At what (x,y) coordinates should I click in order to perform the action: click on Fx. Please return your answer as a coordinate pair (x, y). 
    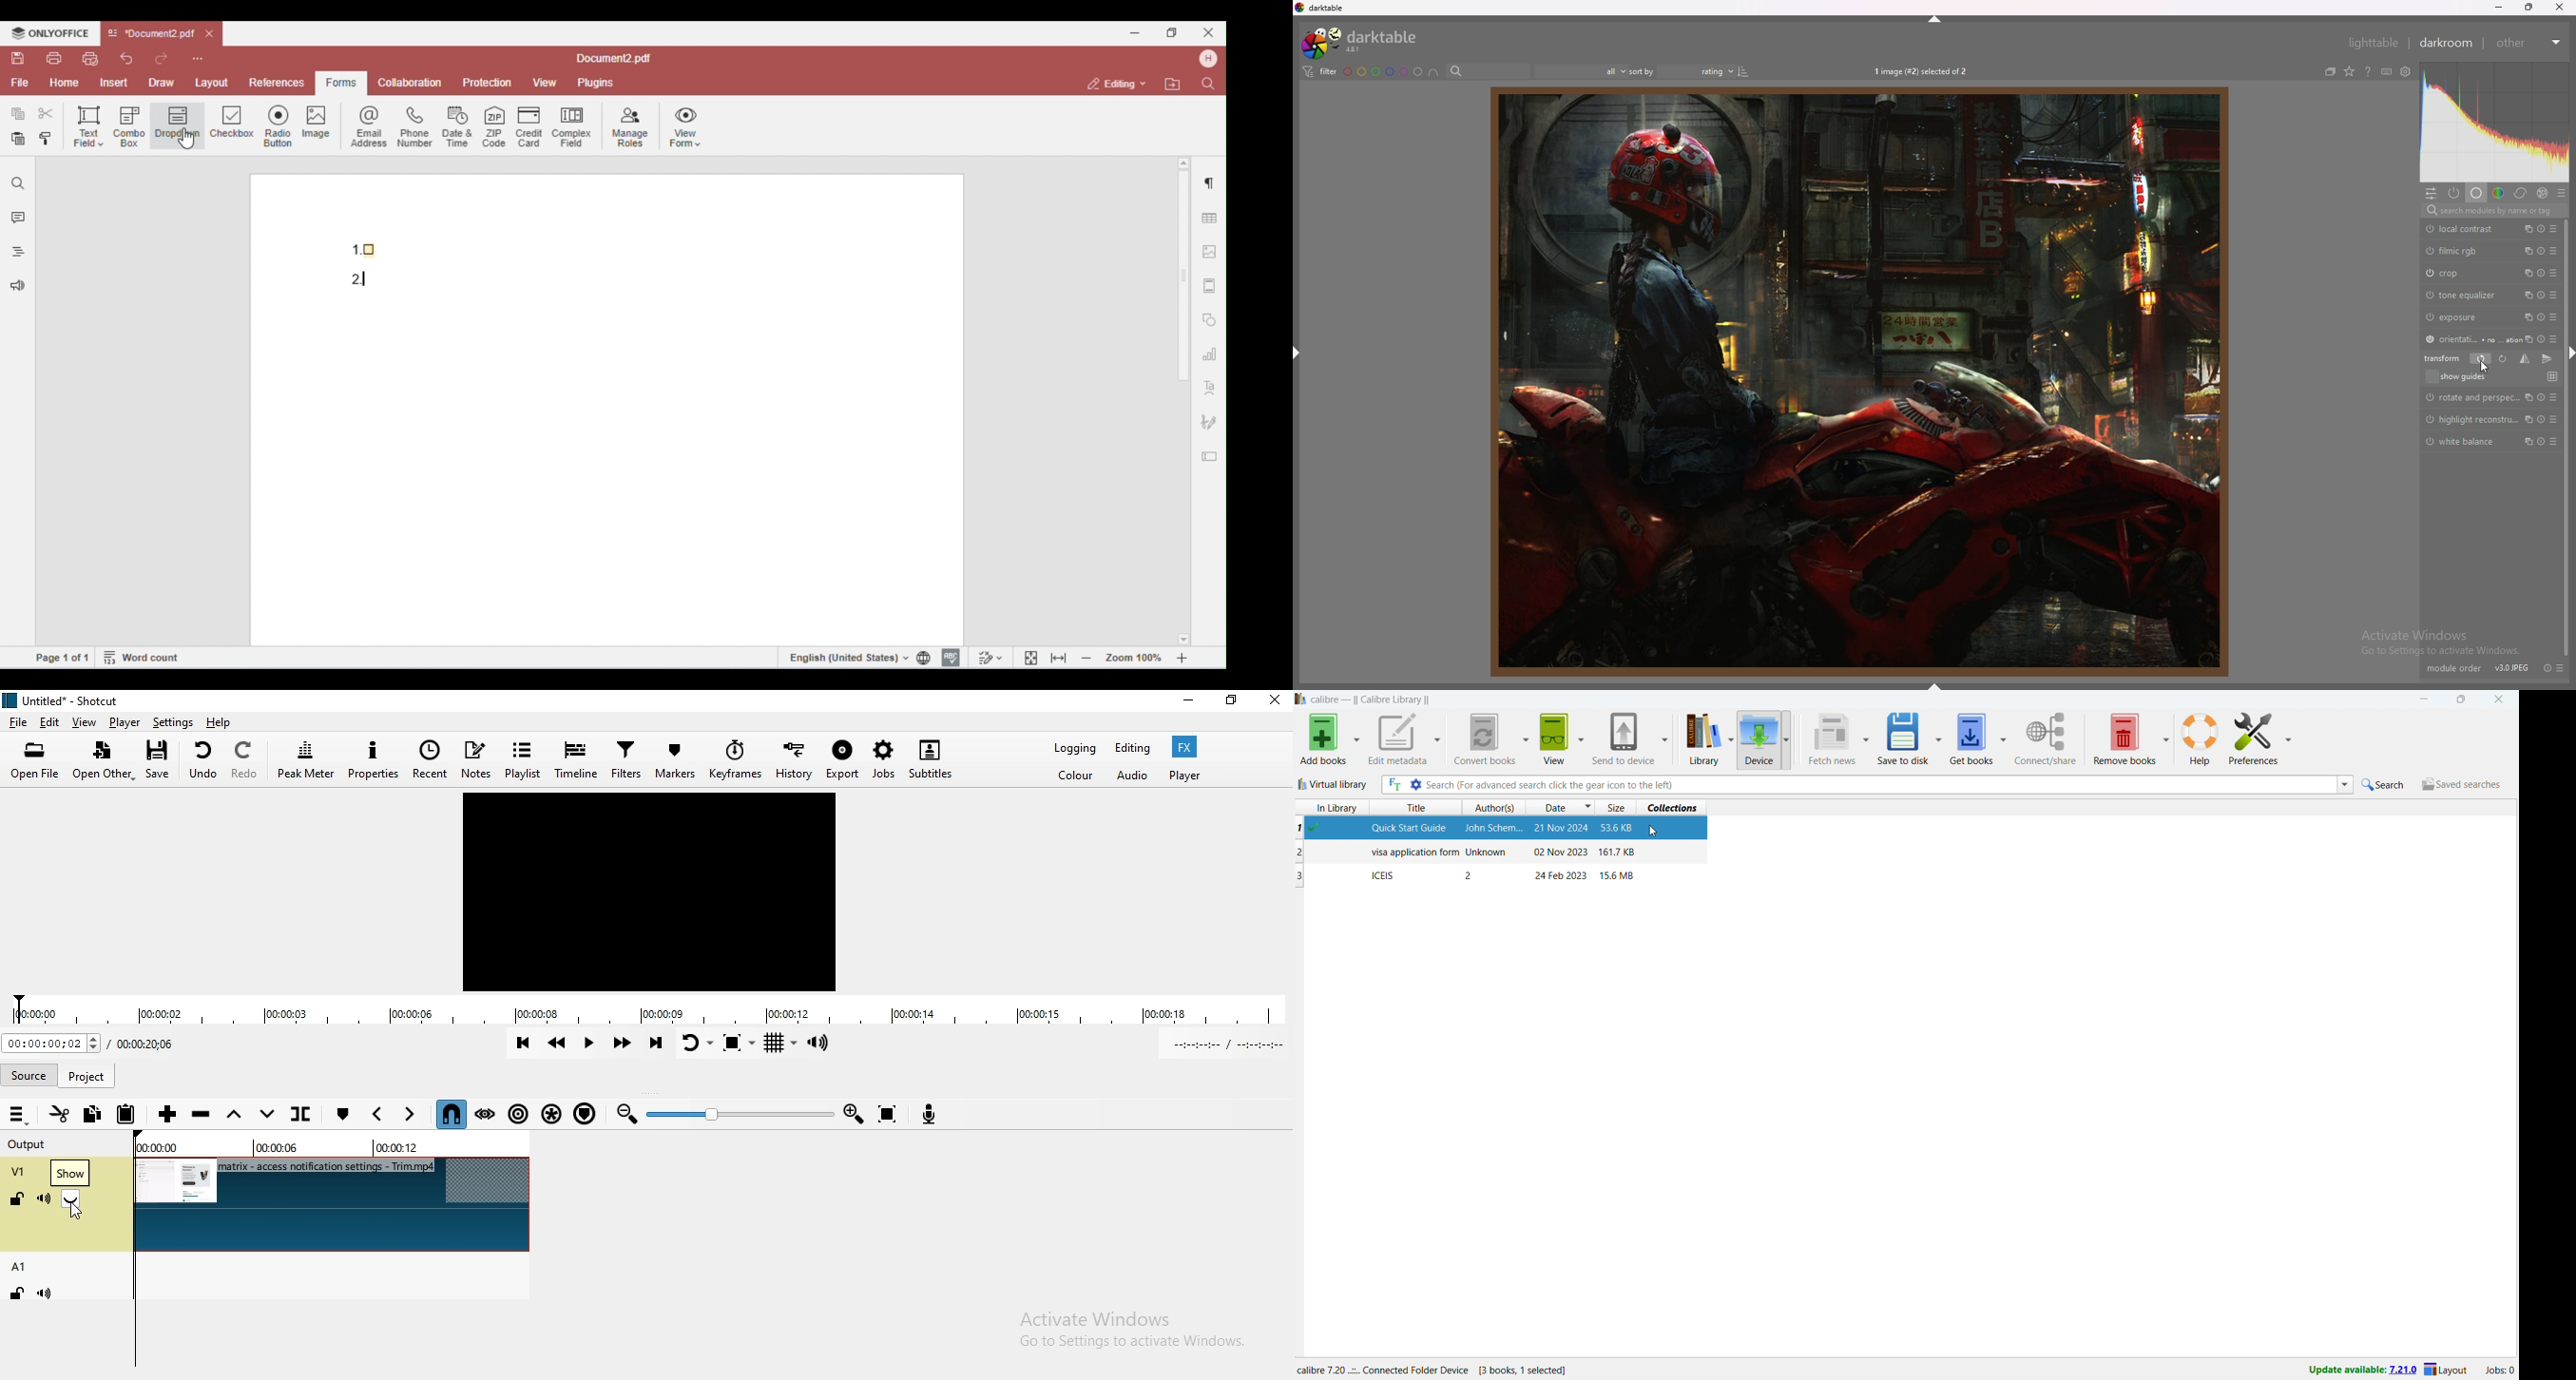
    Looking at the image, I should click on (1189, 747).